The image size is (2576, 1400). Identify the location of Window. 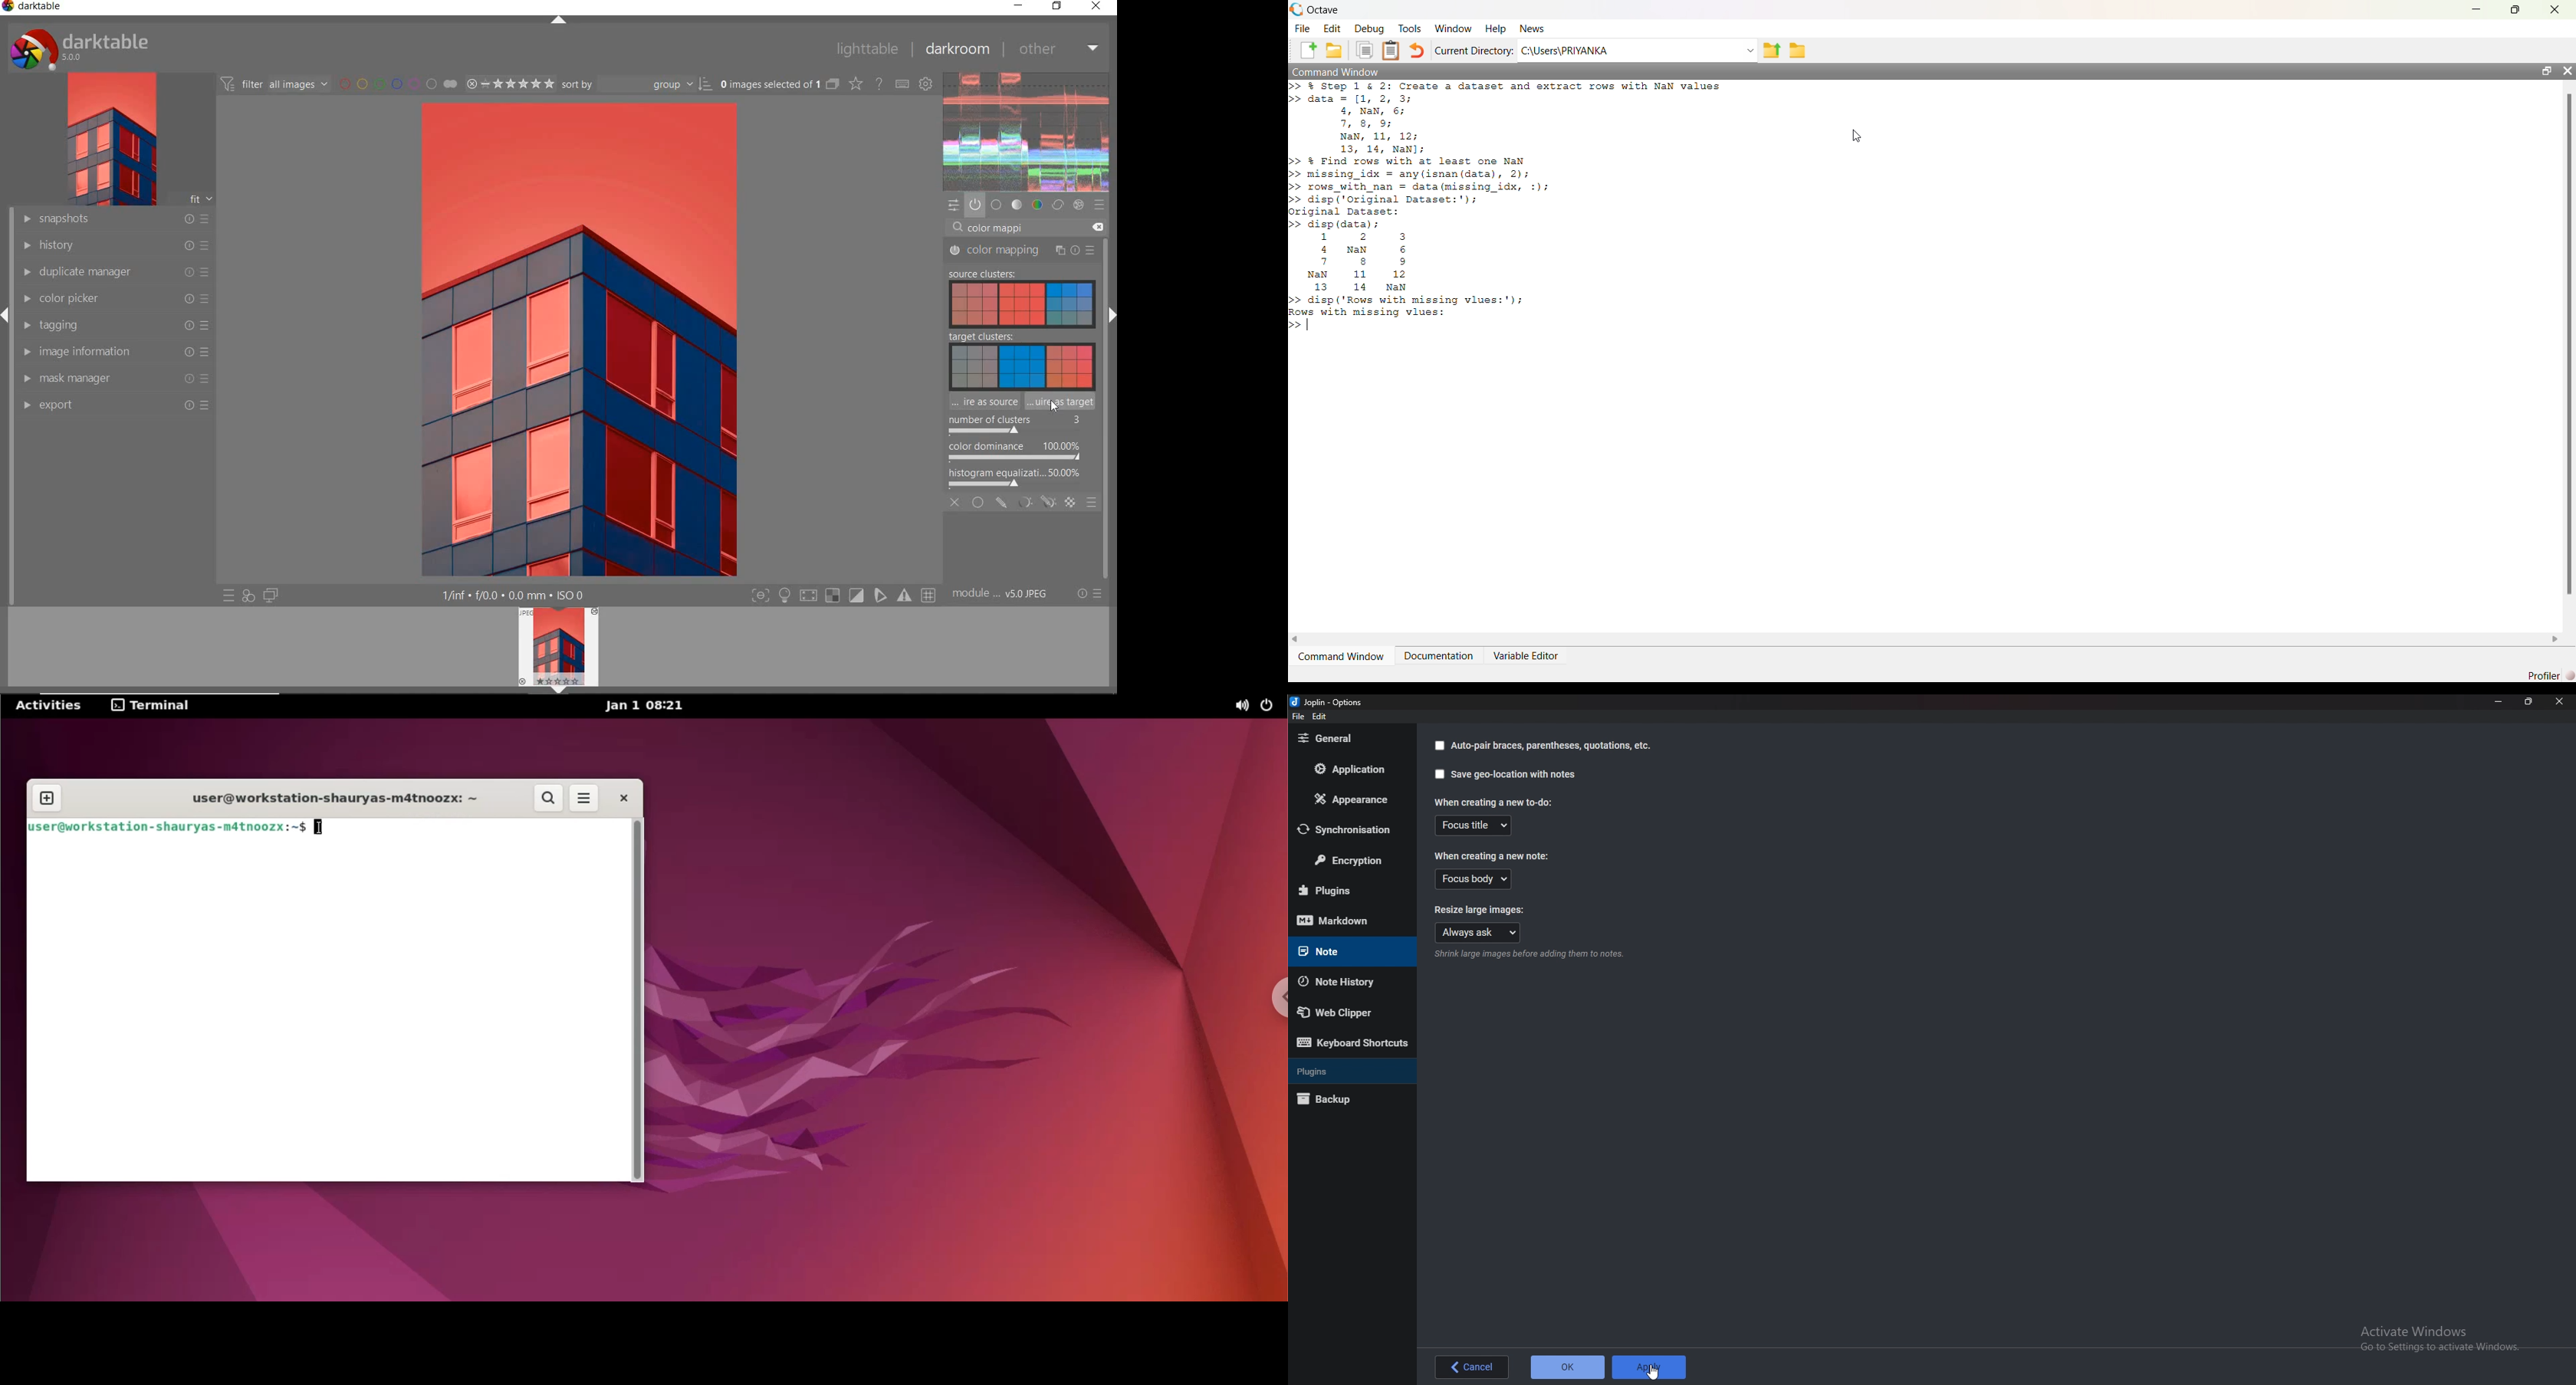
(1454, 29).